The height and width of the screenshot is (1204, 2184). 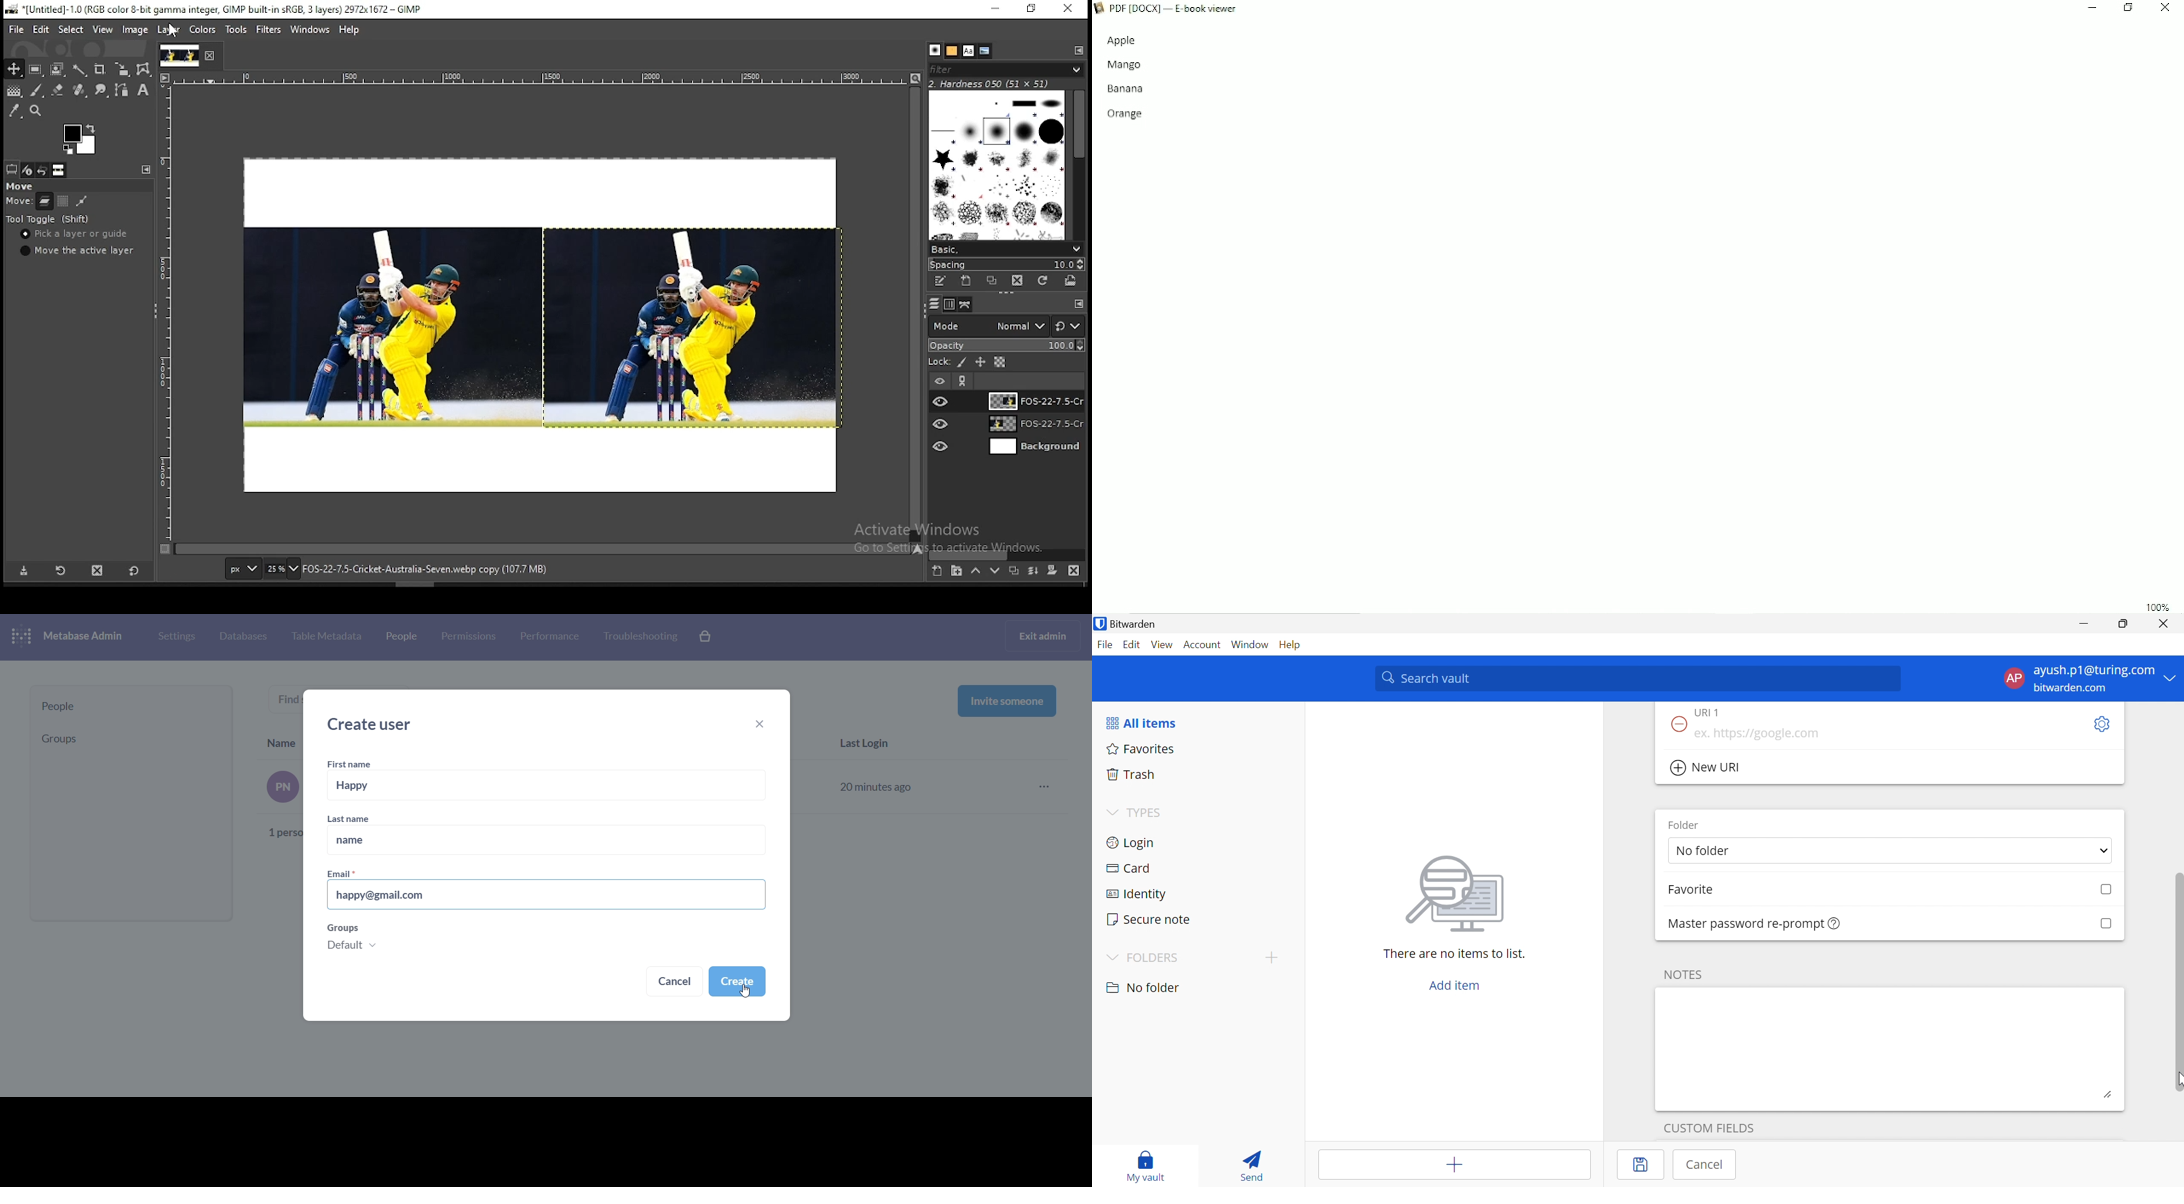 What do you see at coordinates (1455, 1166) in the screenshot?
I see `Add item` at bounding box center [1455, 1166].